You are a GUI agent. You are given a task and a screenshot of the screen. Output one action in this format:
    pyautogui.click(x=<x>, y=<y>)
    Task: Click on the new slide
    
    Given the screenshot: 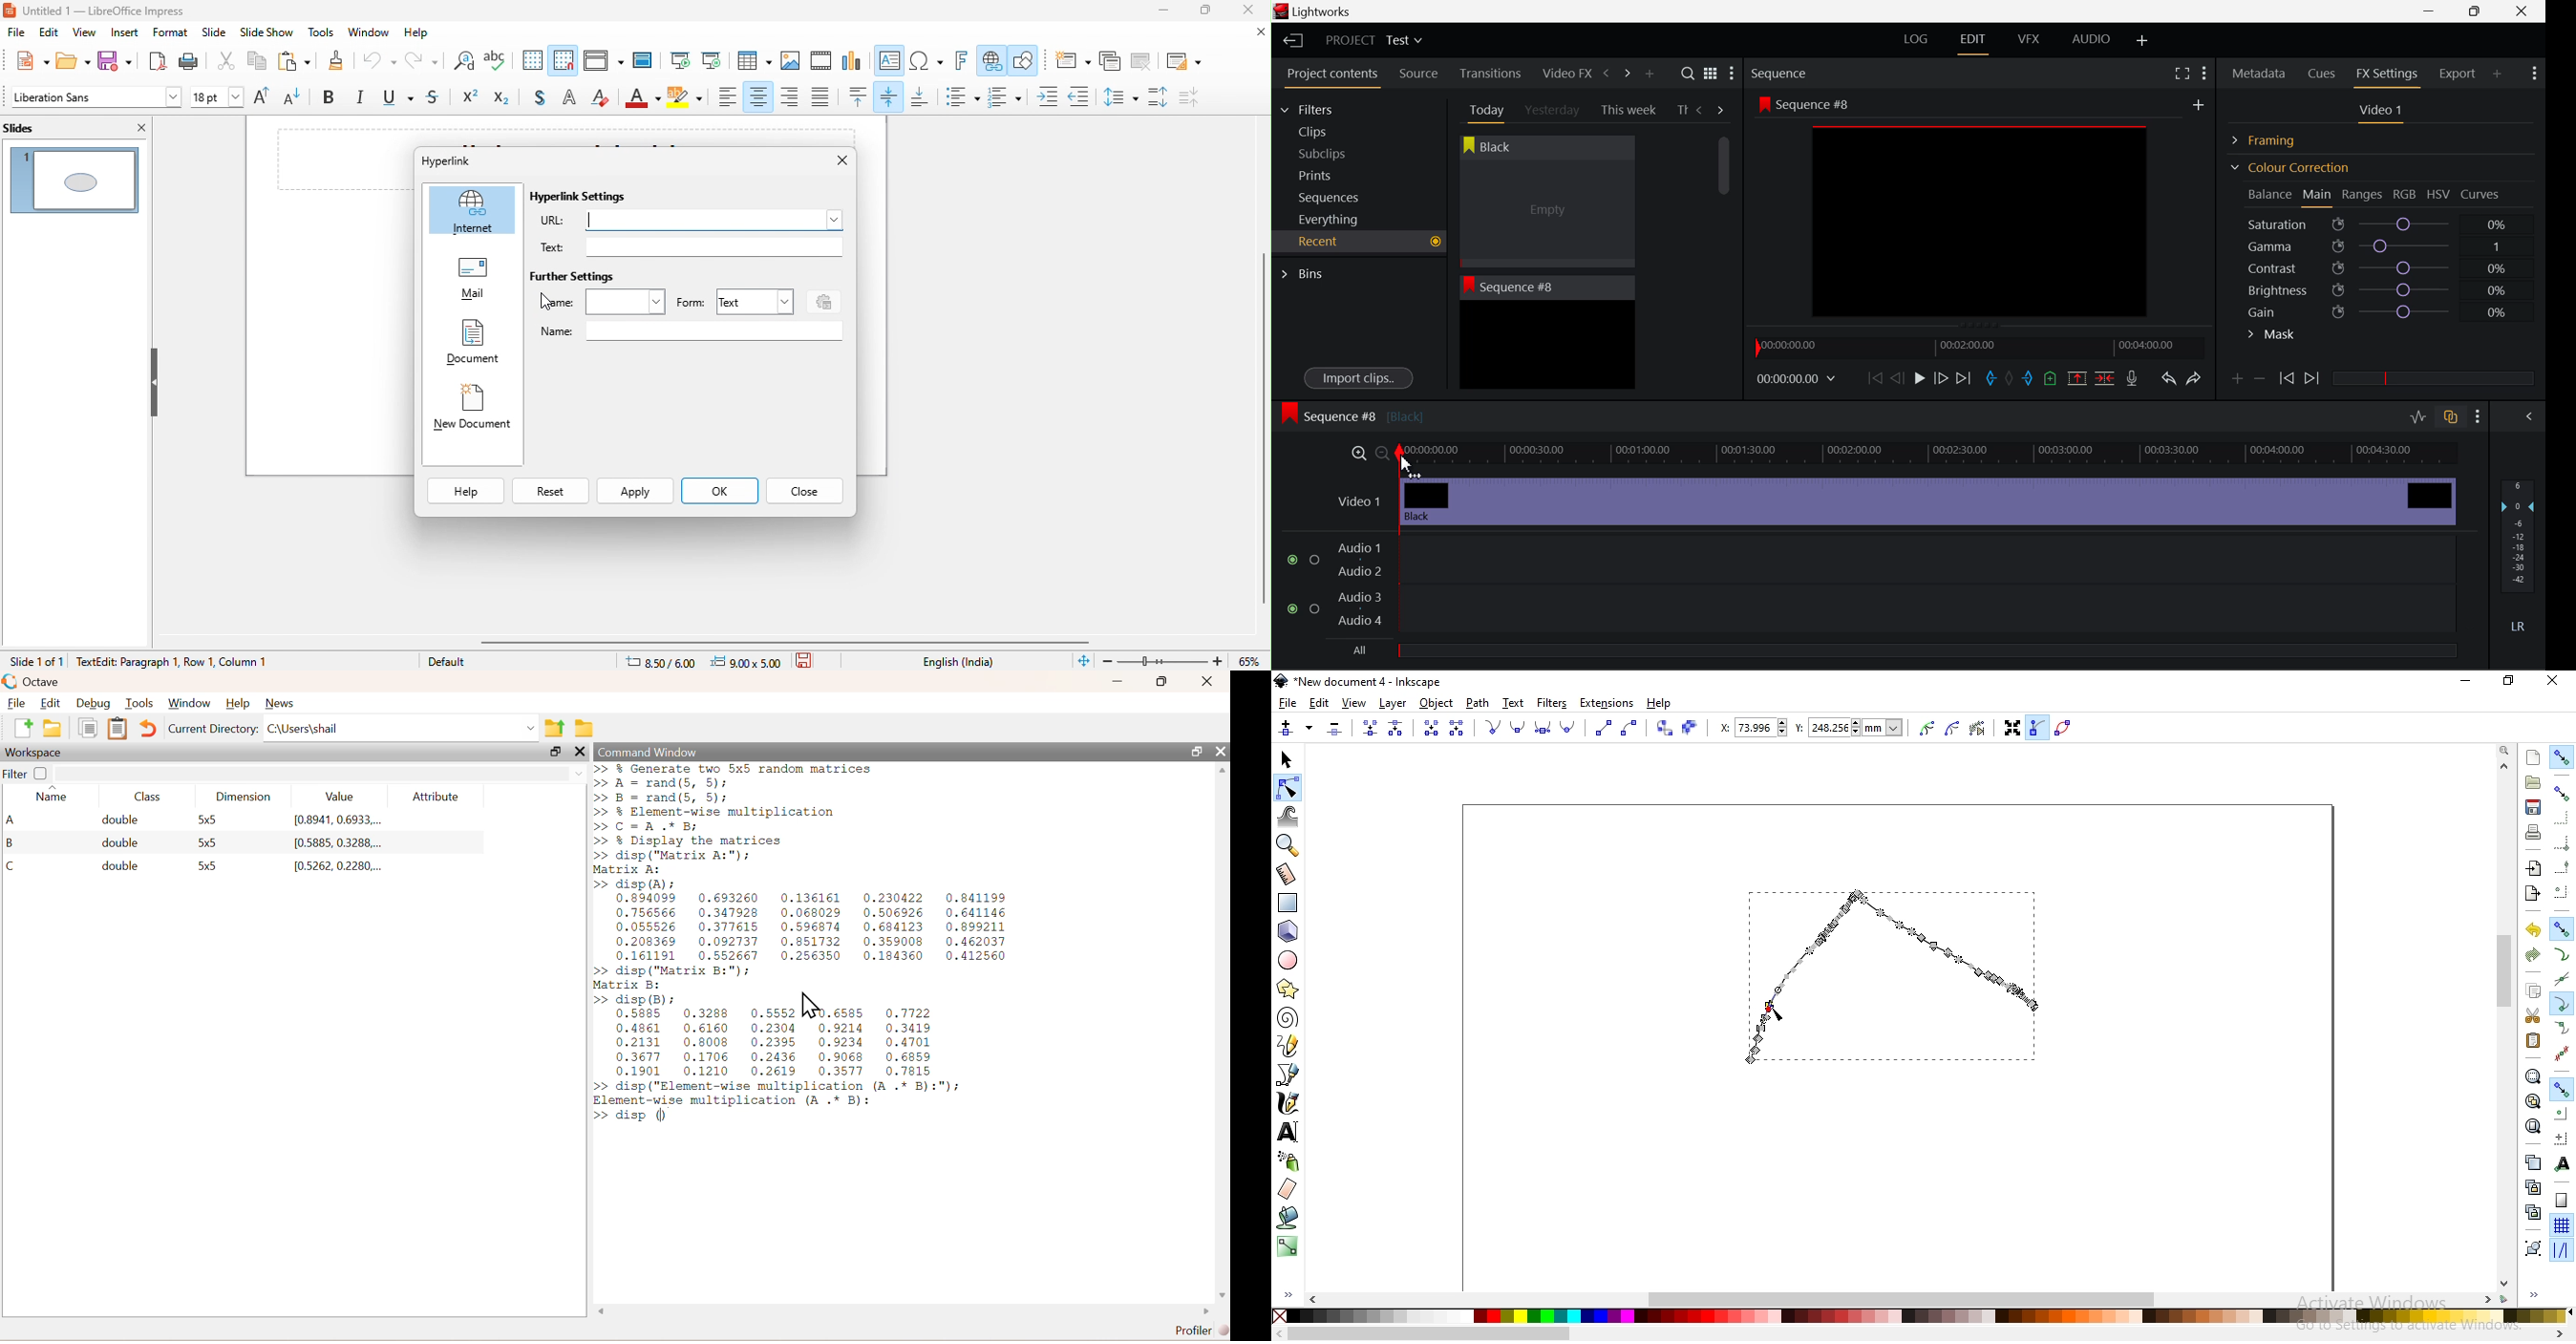 What is the action you would take?
    pyautogui.click(x=1071, y=61)
    